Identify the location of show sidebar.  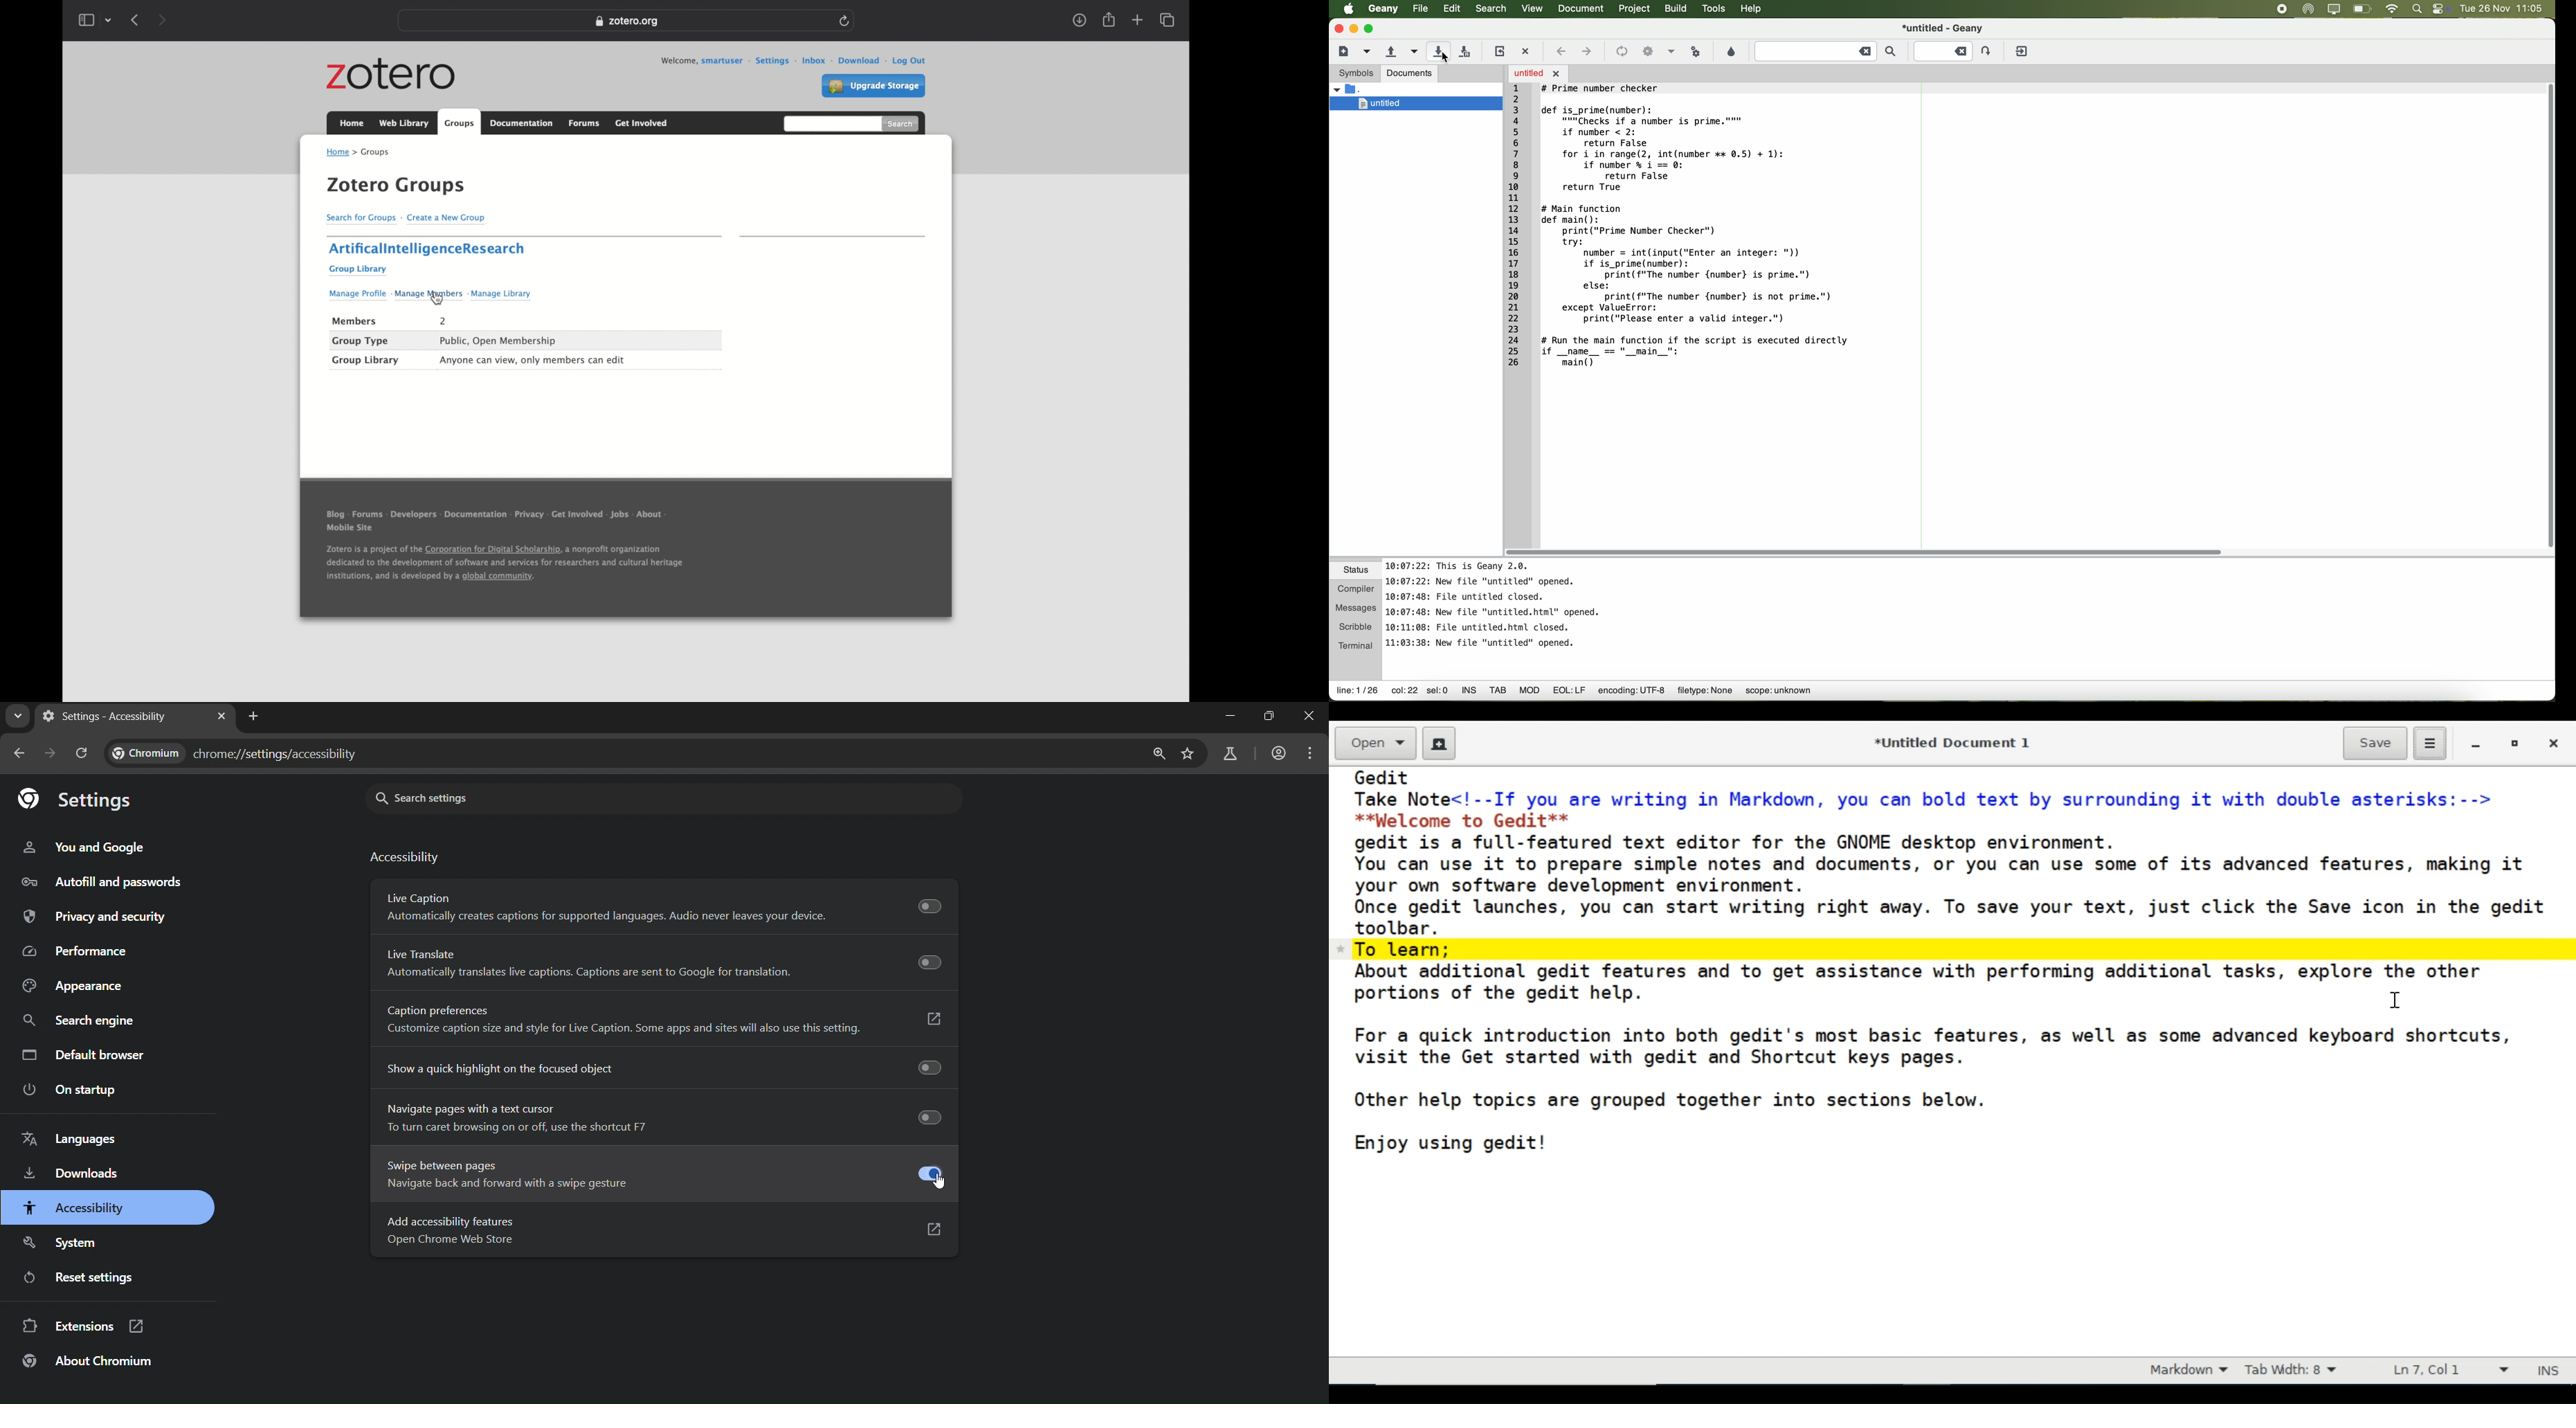
(86, 20).